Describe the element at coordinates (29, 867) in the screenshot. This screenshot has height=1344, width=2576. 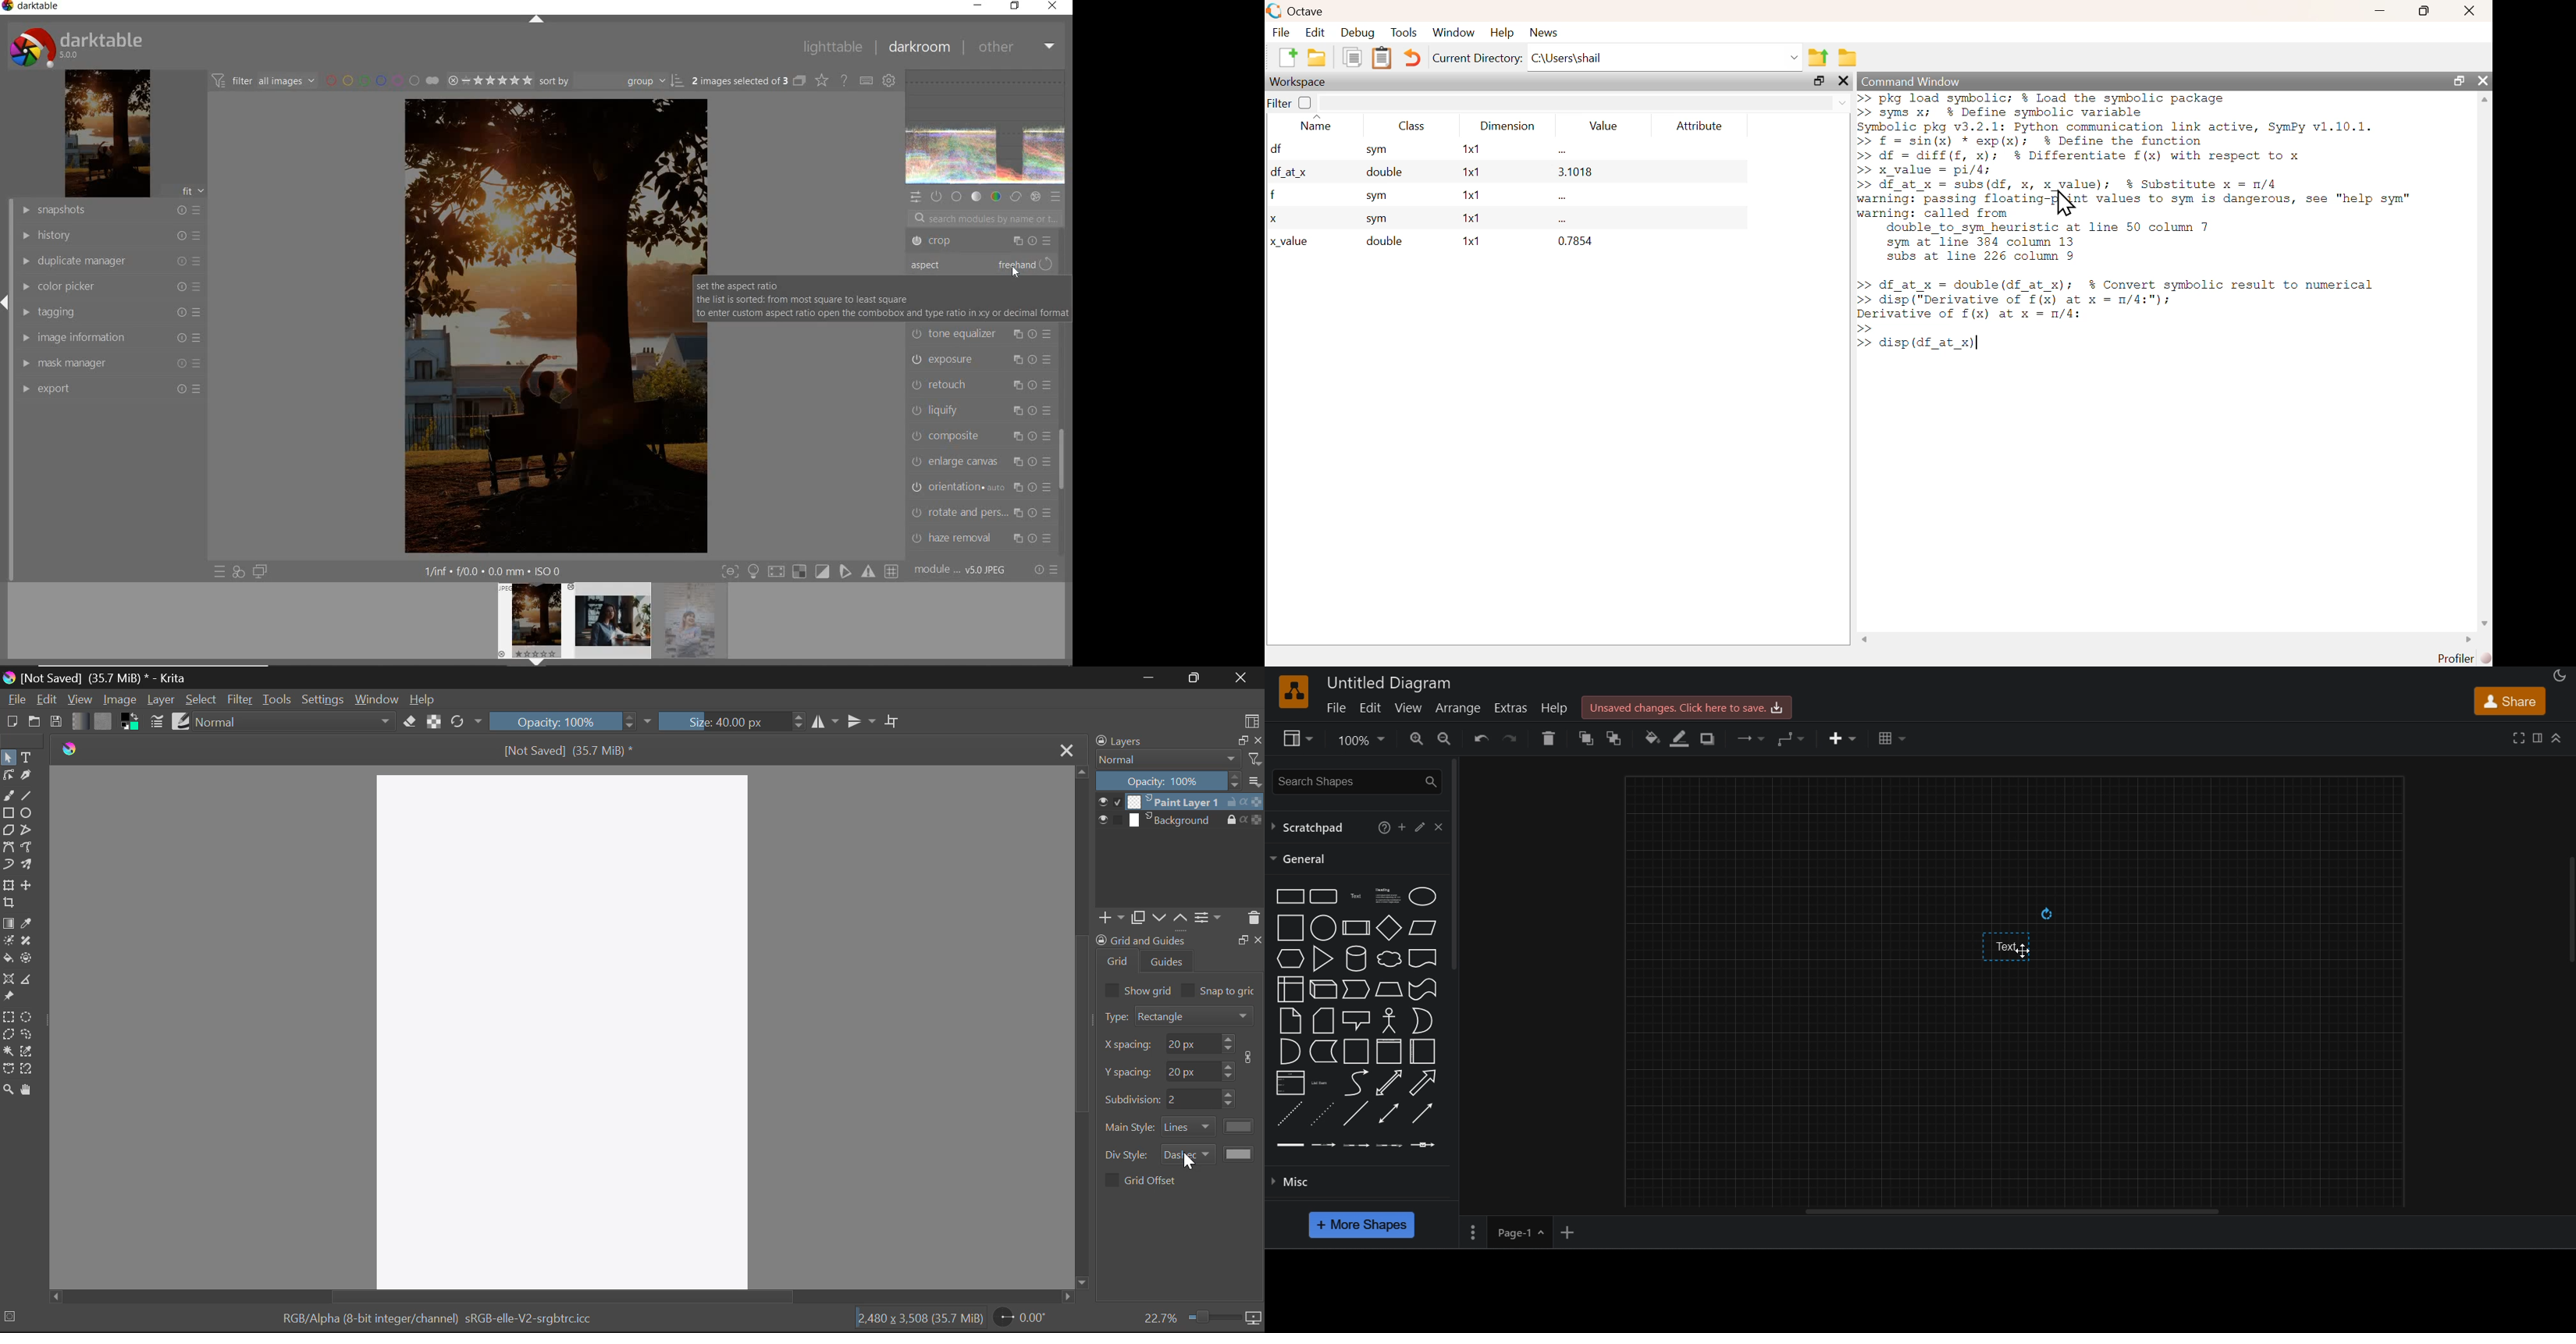
I see `Multibrush Tool` at that location.